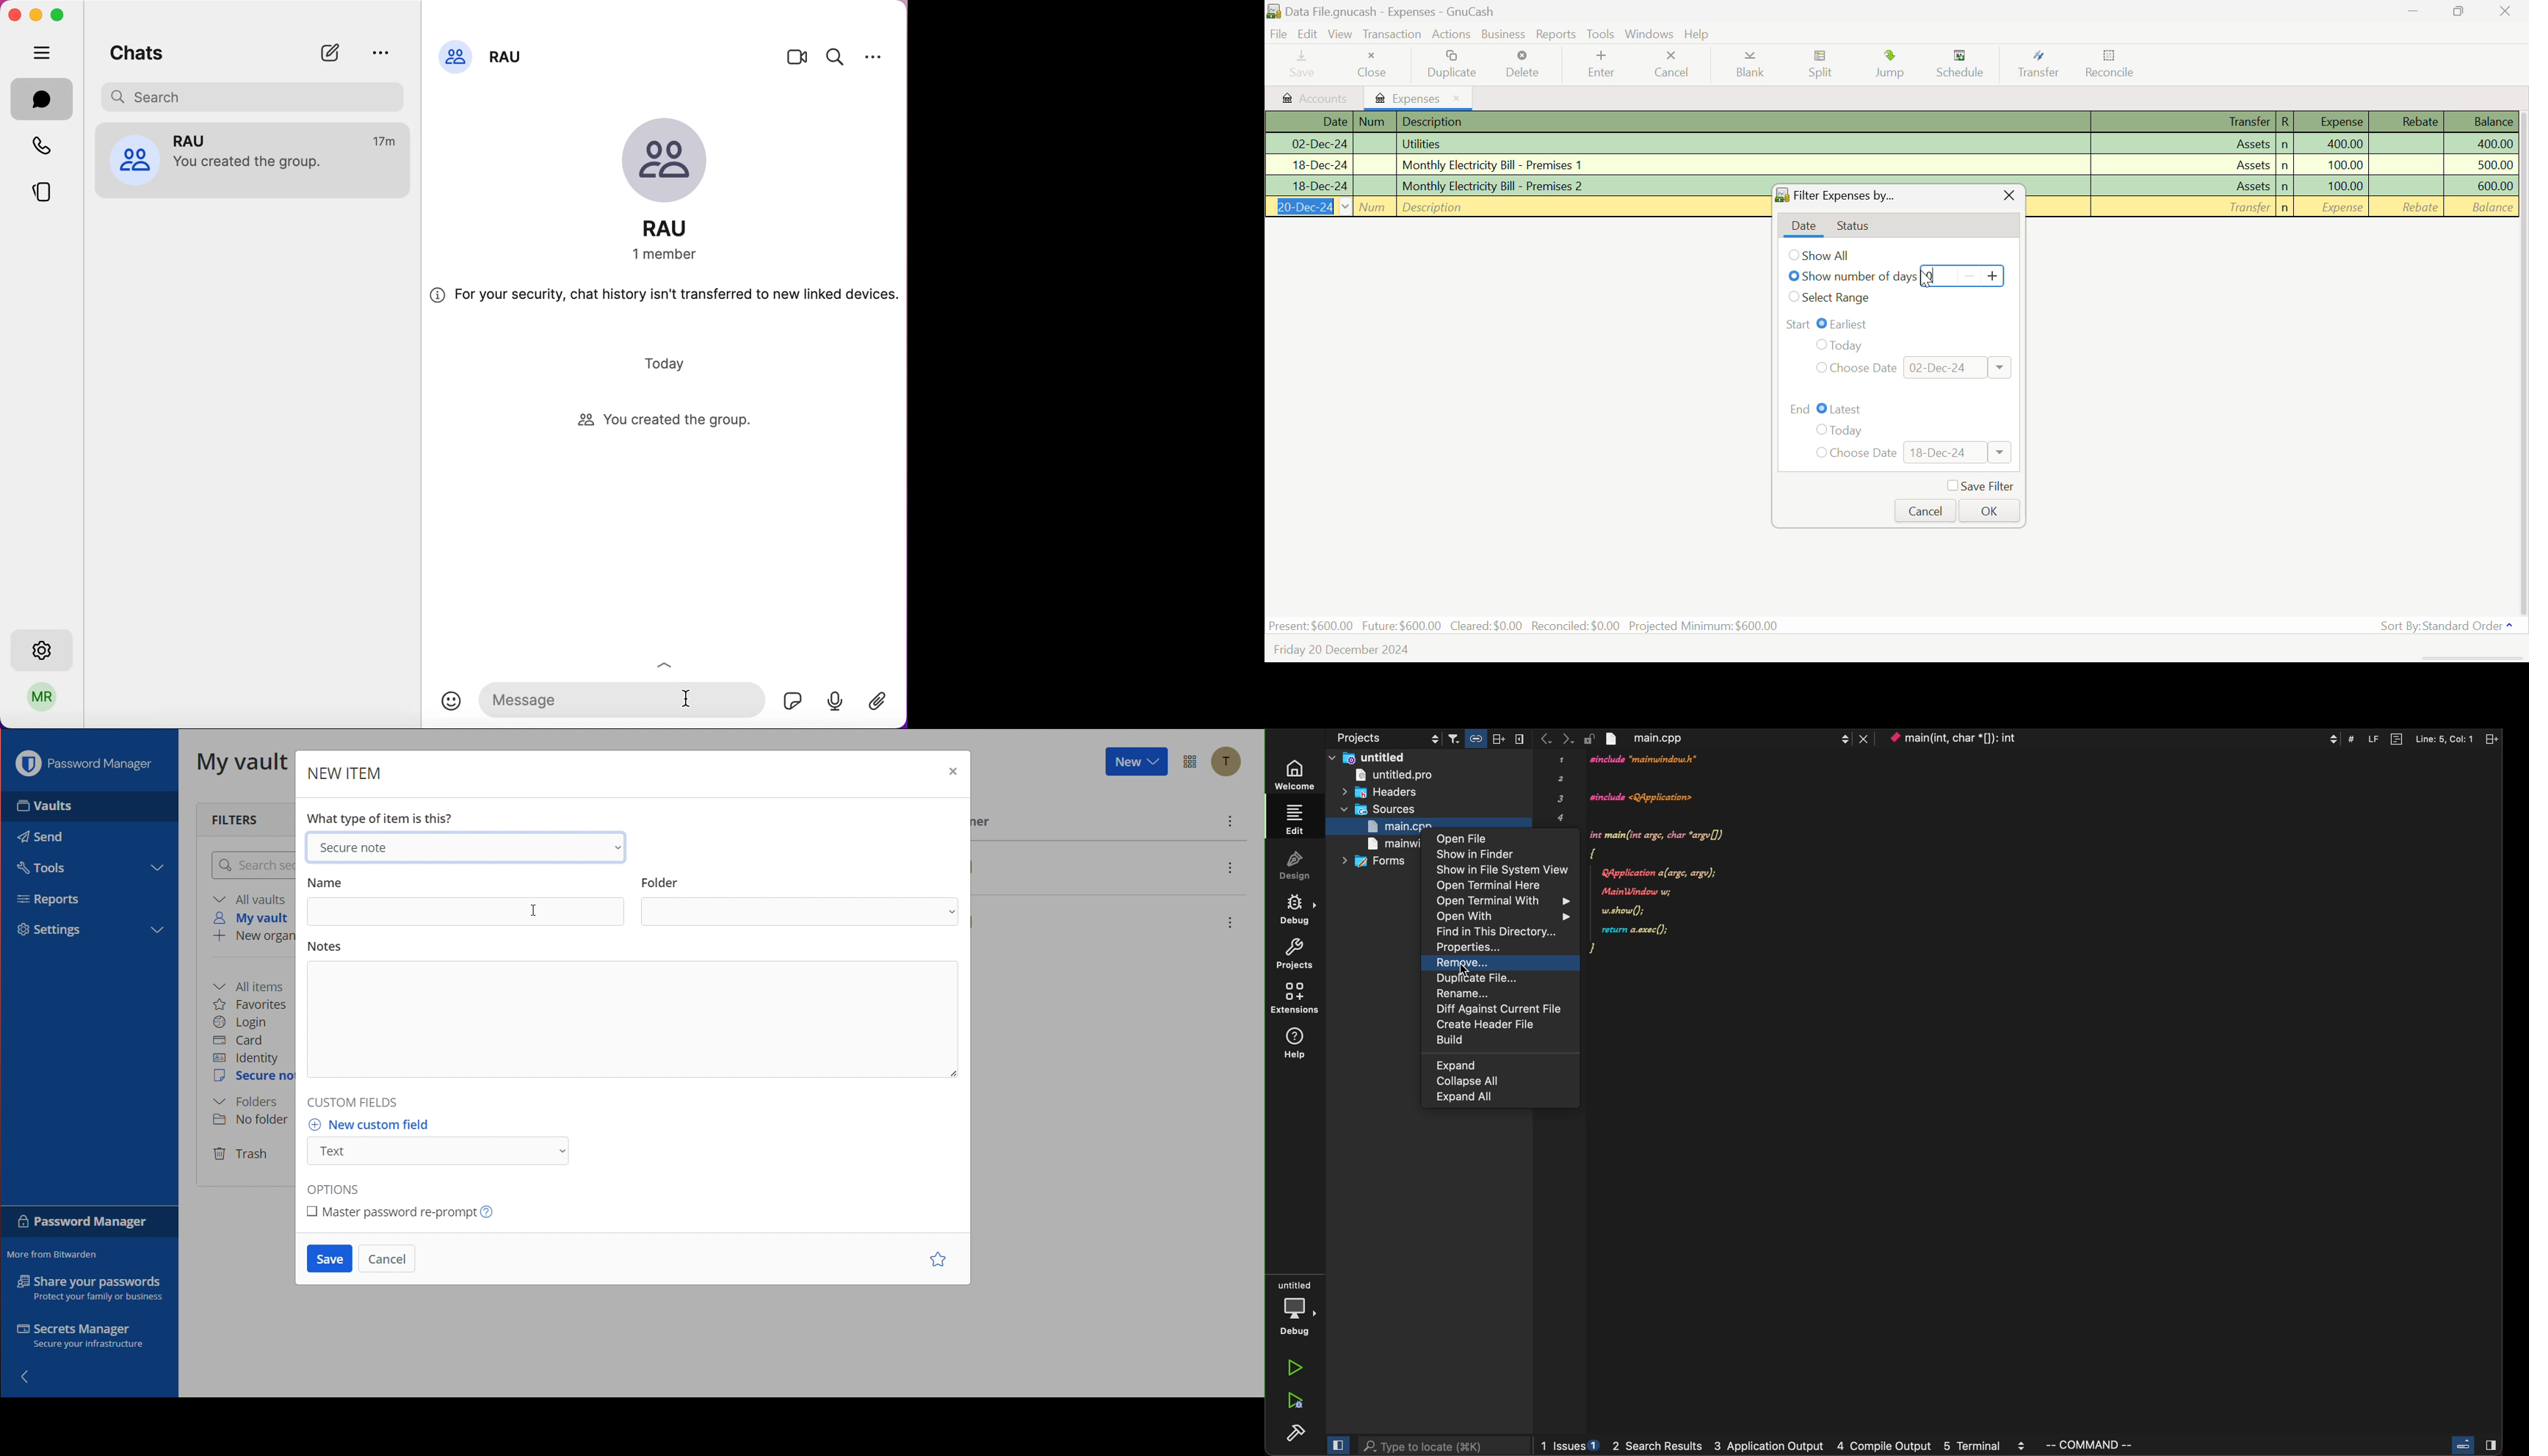  I want to click on hide bar, so click(44, 54).